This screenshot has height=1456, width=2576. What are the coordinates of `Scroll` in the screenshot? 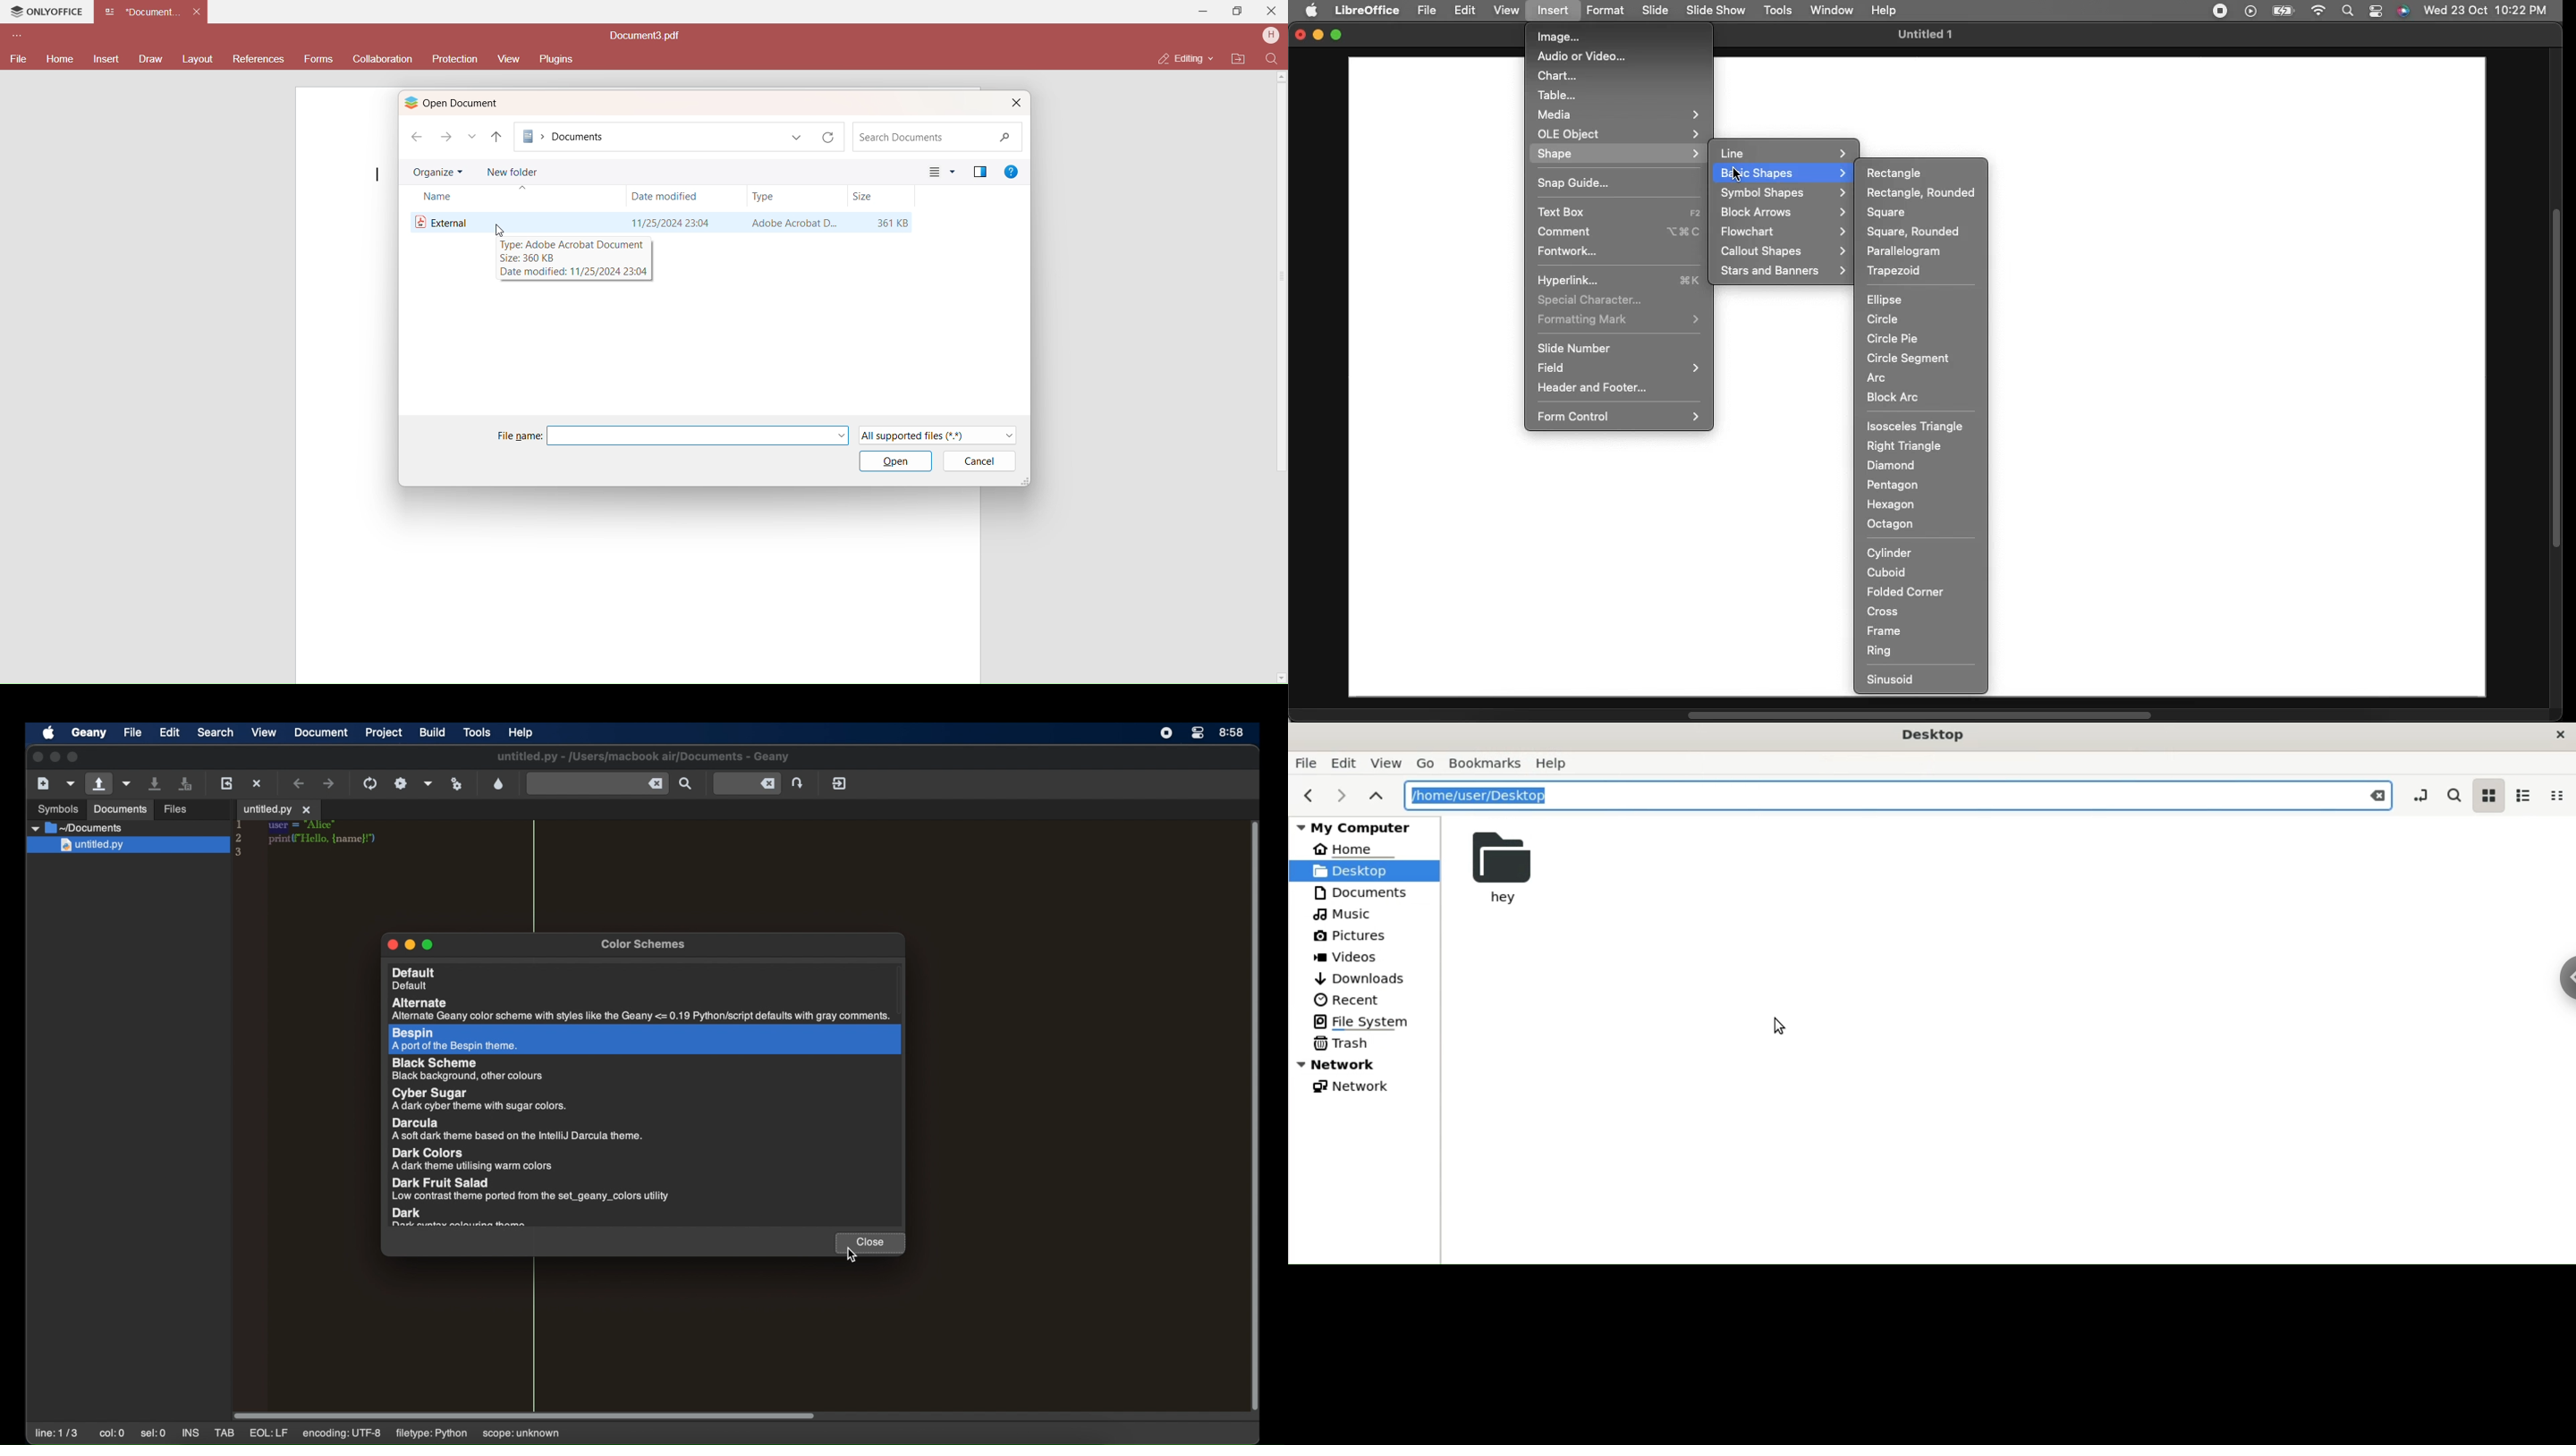 It's located at (1920, 715).